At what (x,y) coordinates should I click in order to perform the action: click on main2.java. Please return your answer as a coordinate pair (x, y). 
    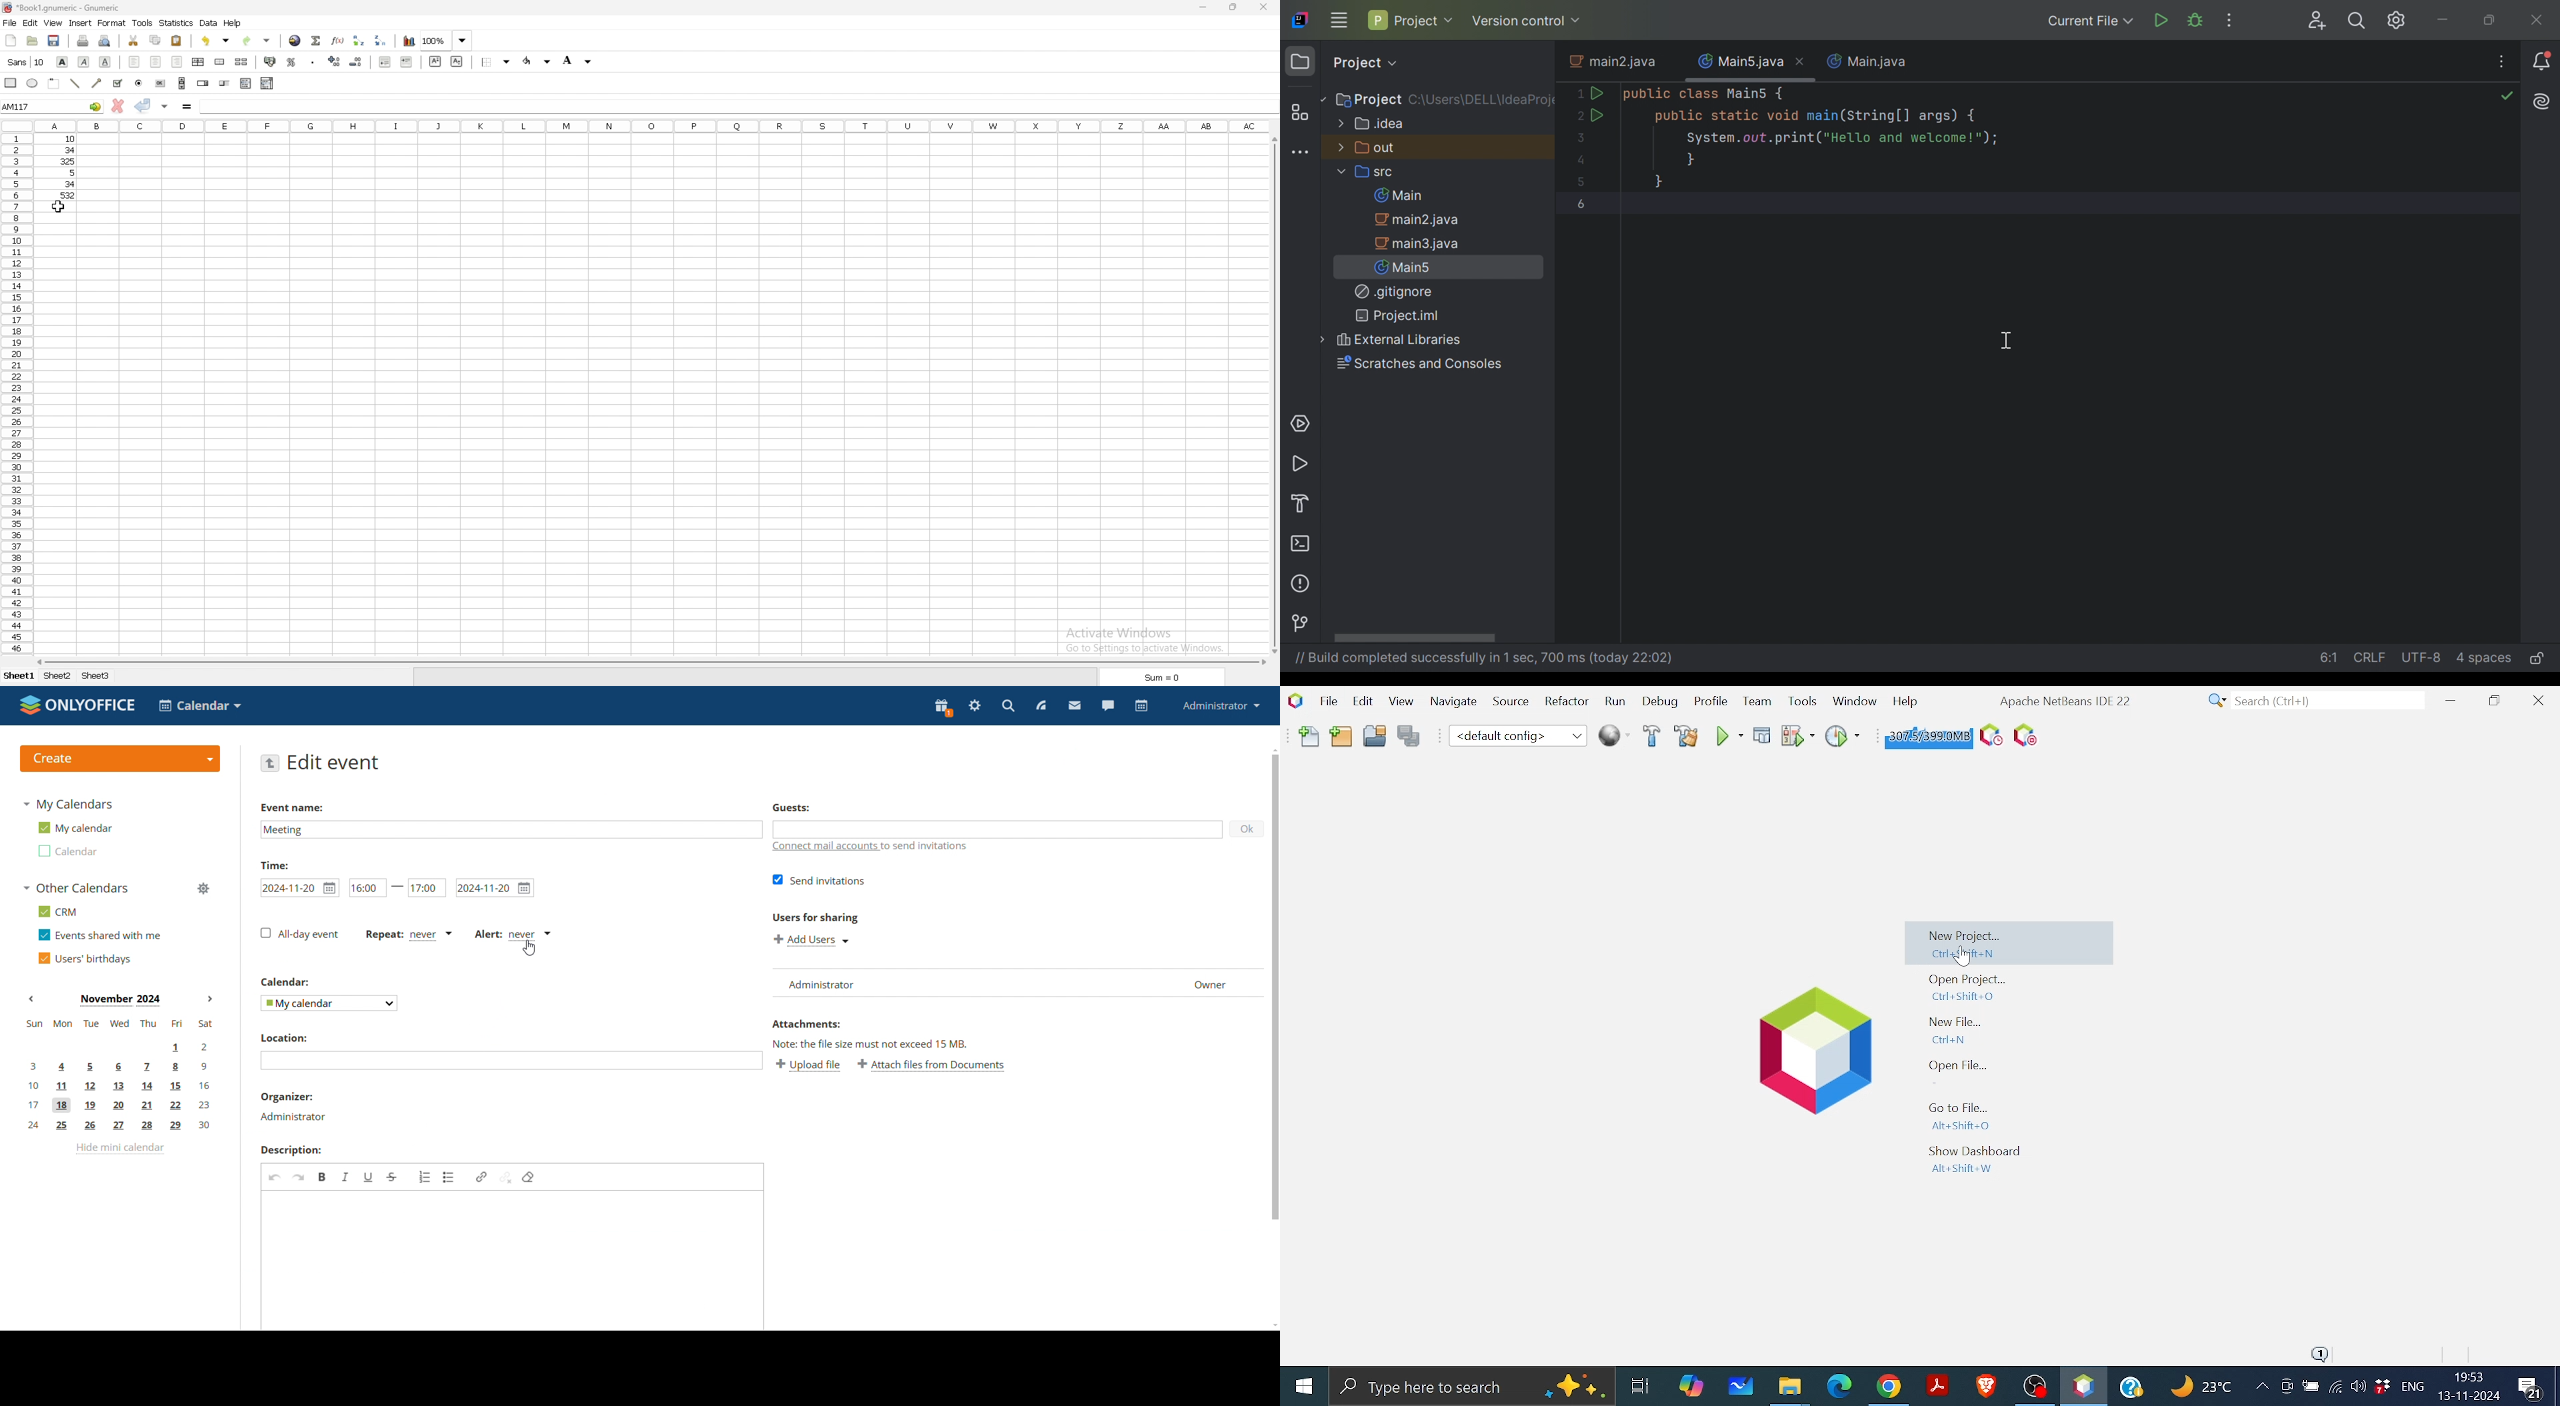
    Looking at the image, I should click on (1423, 220).